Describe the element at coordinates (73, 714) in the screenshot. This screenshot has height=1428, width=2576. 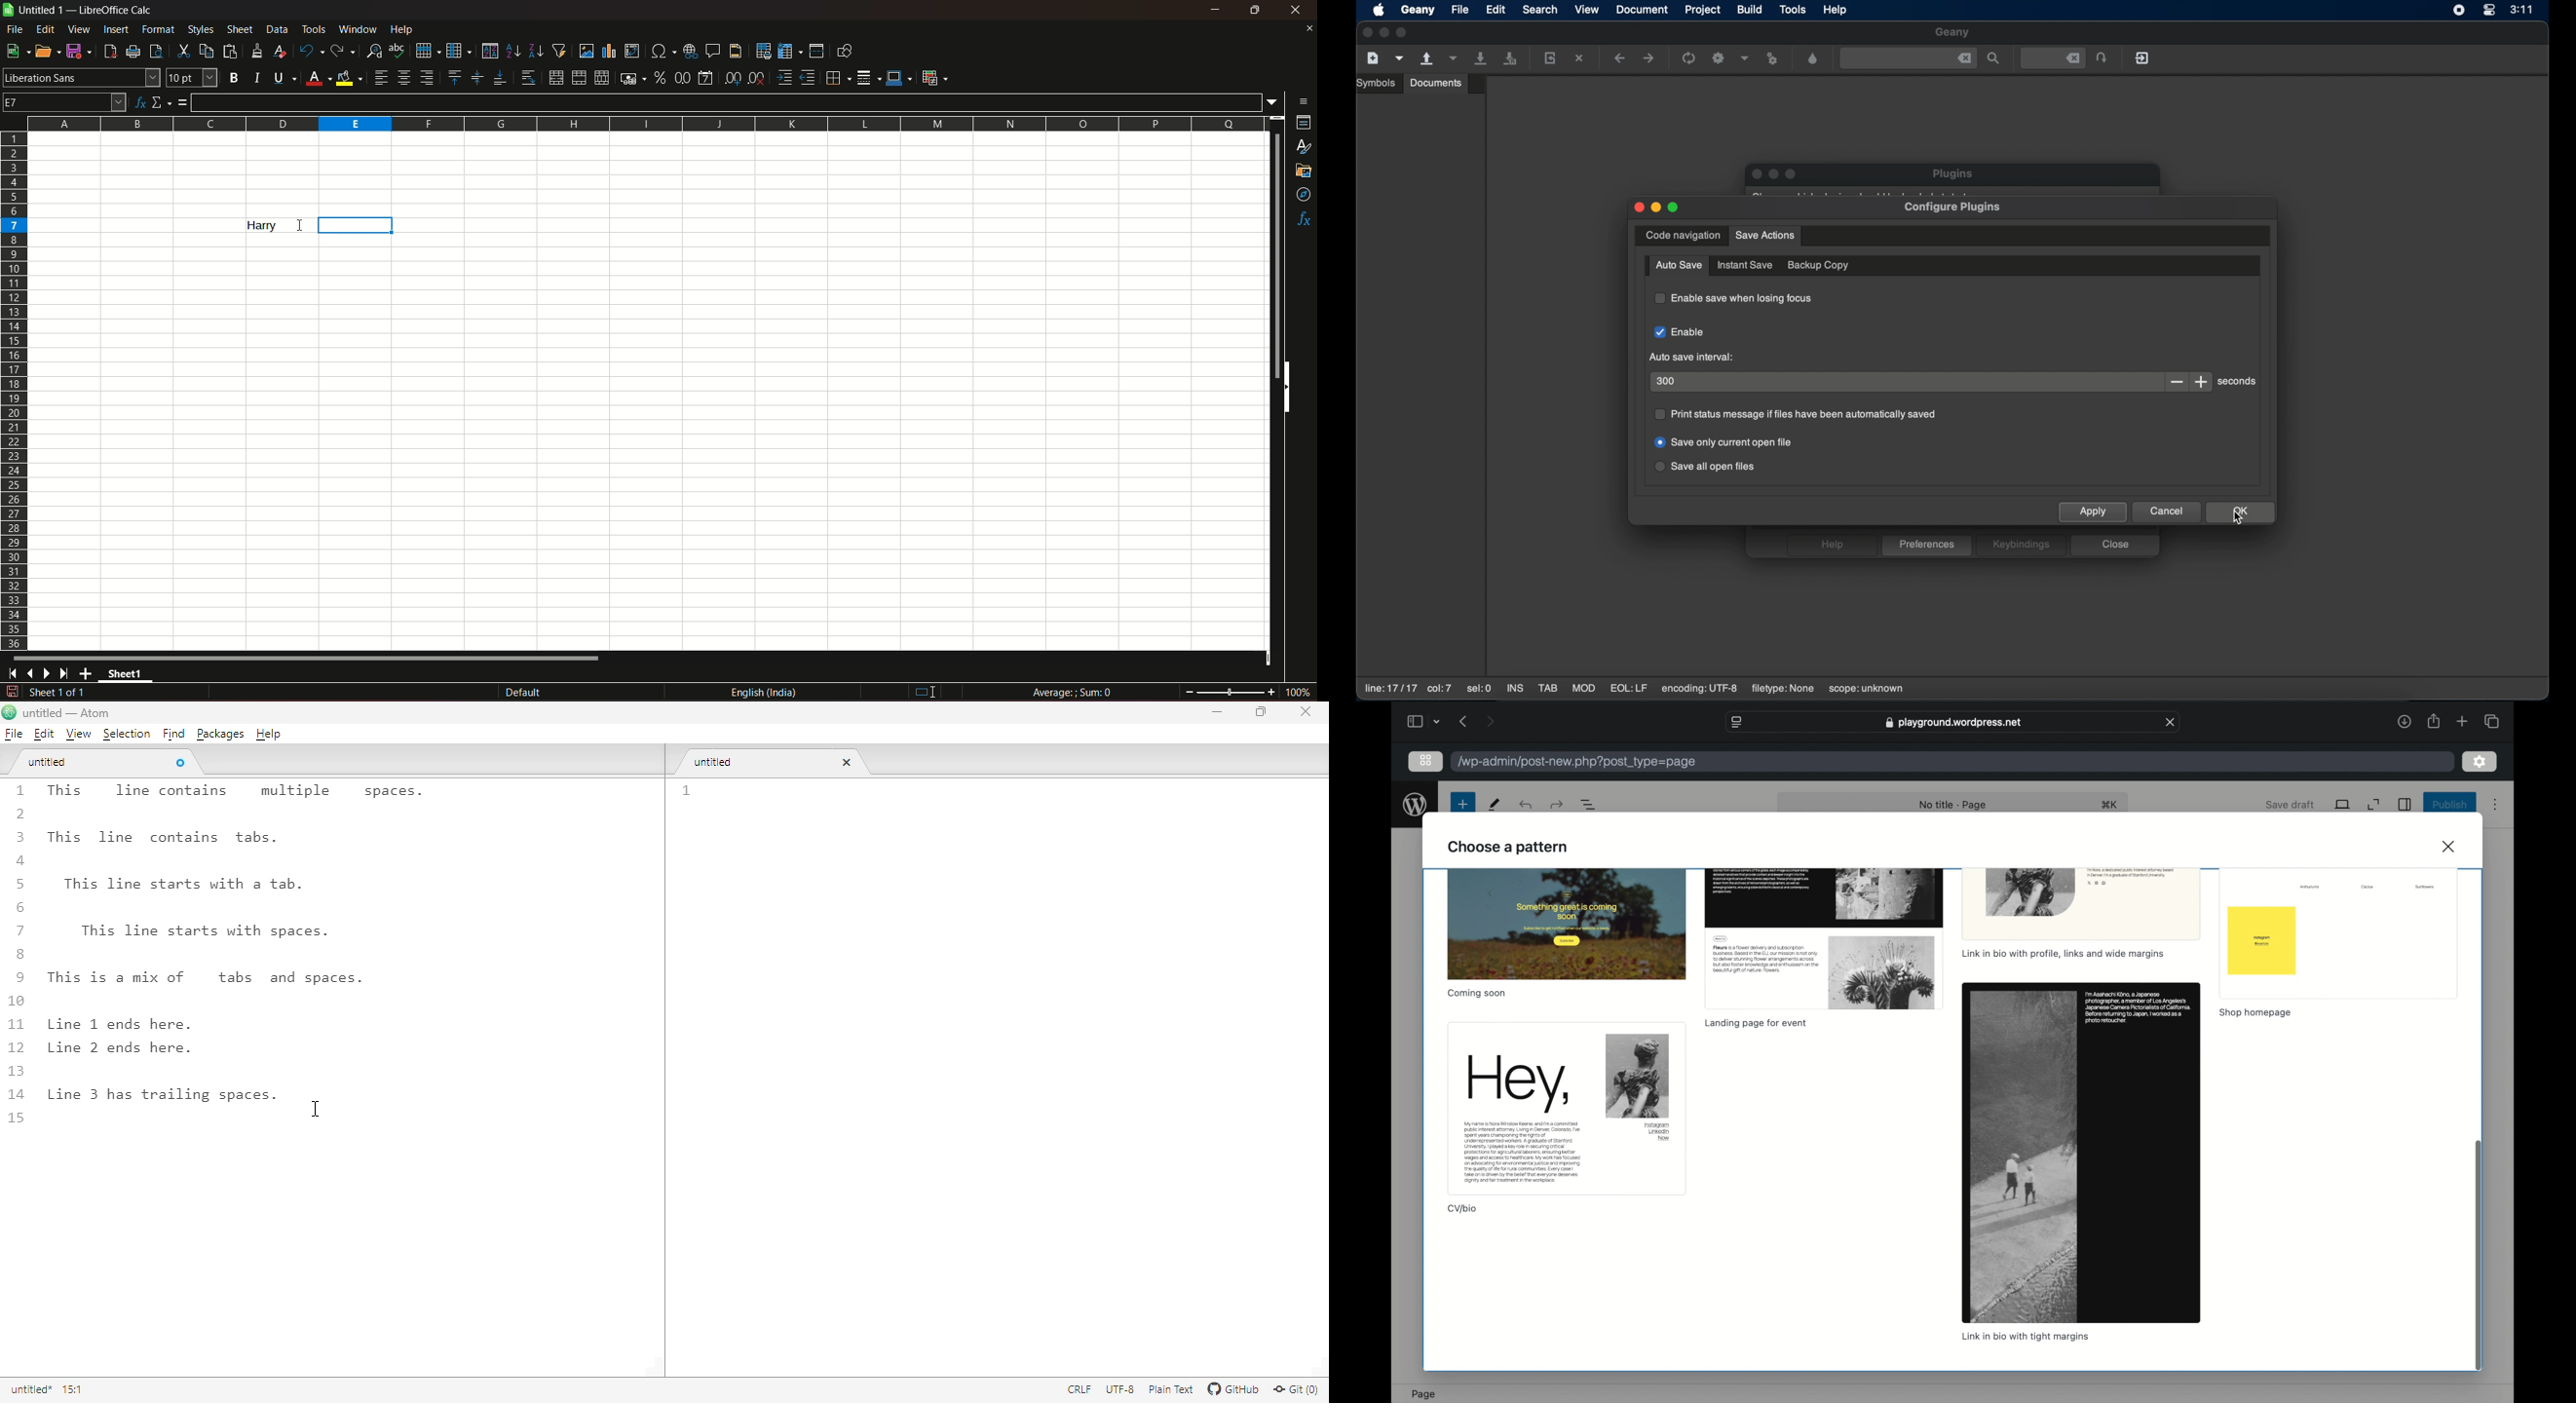
I see `untitled — Atom` at that location.